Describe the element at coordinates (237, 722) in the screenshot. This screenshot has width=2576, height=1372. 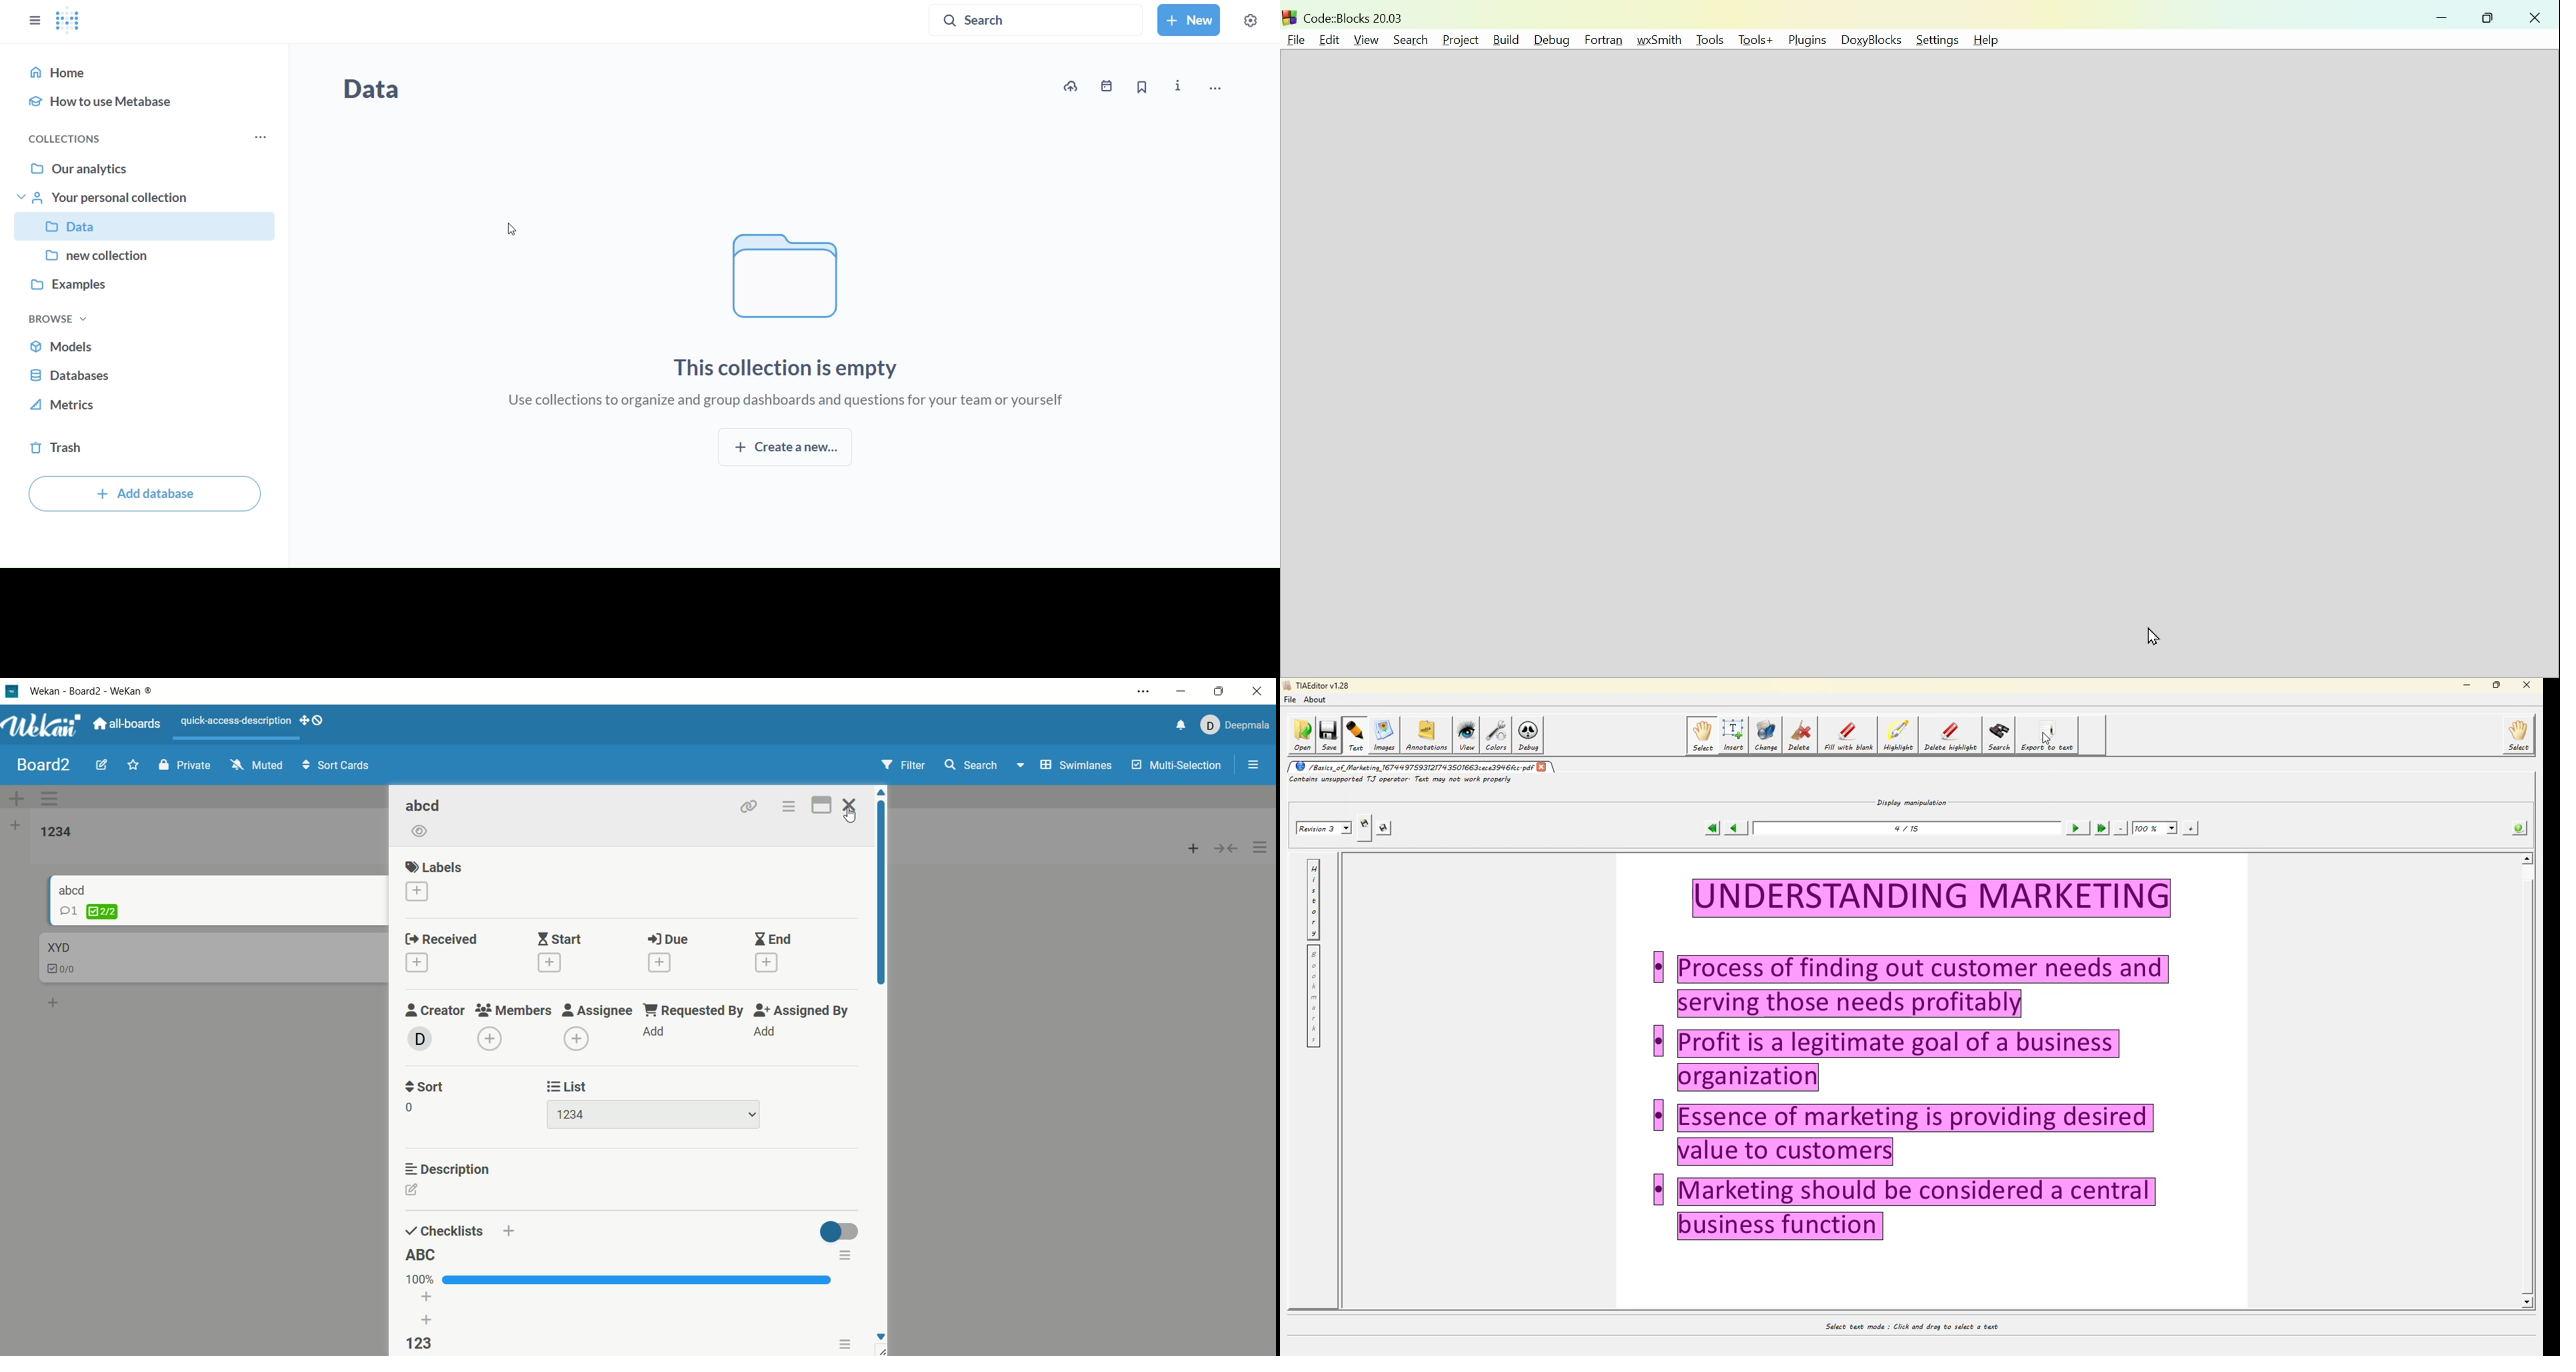
I see `text` at that location.